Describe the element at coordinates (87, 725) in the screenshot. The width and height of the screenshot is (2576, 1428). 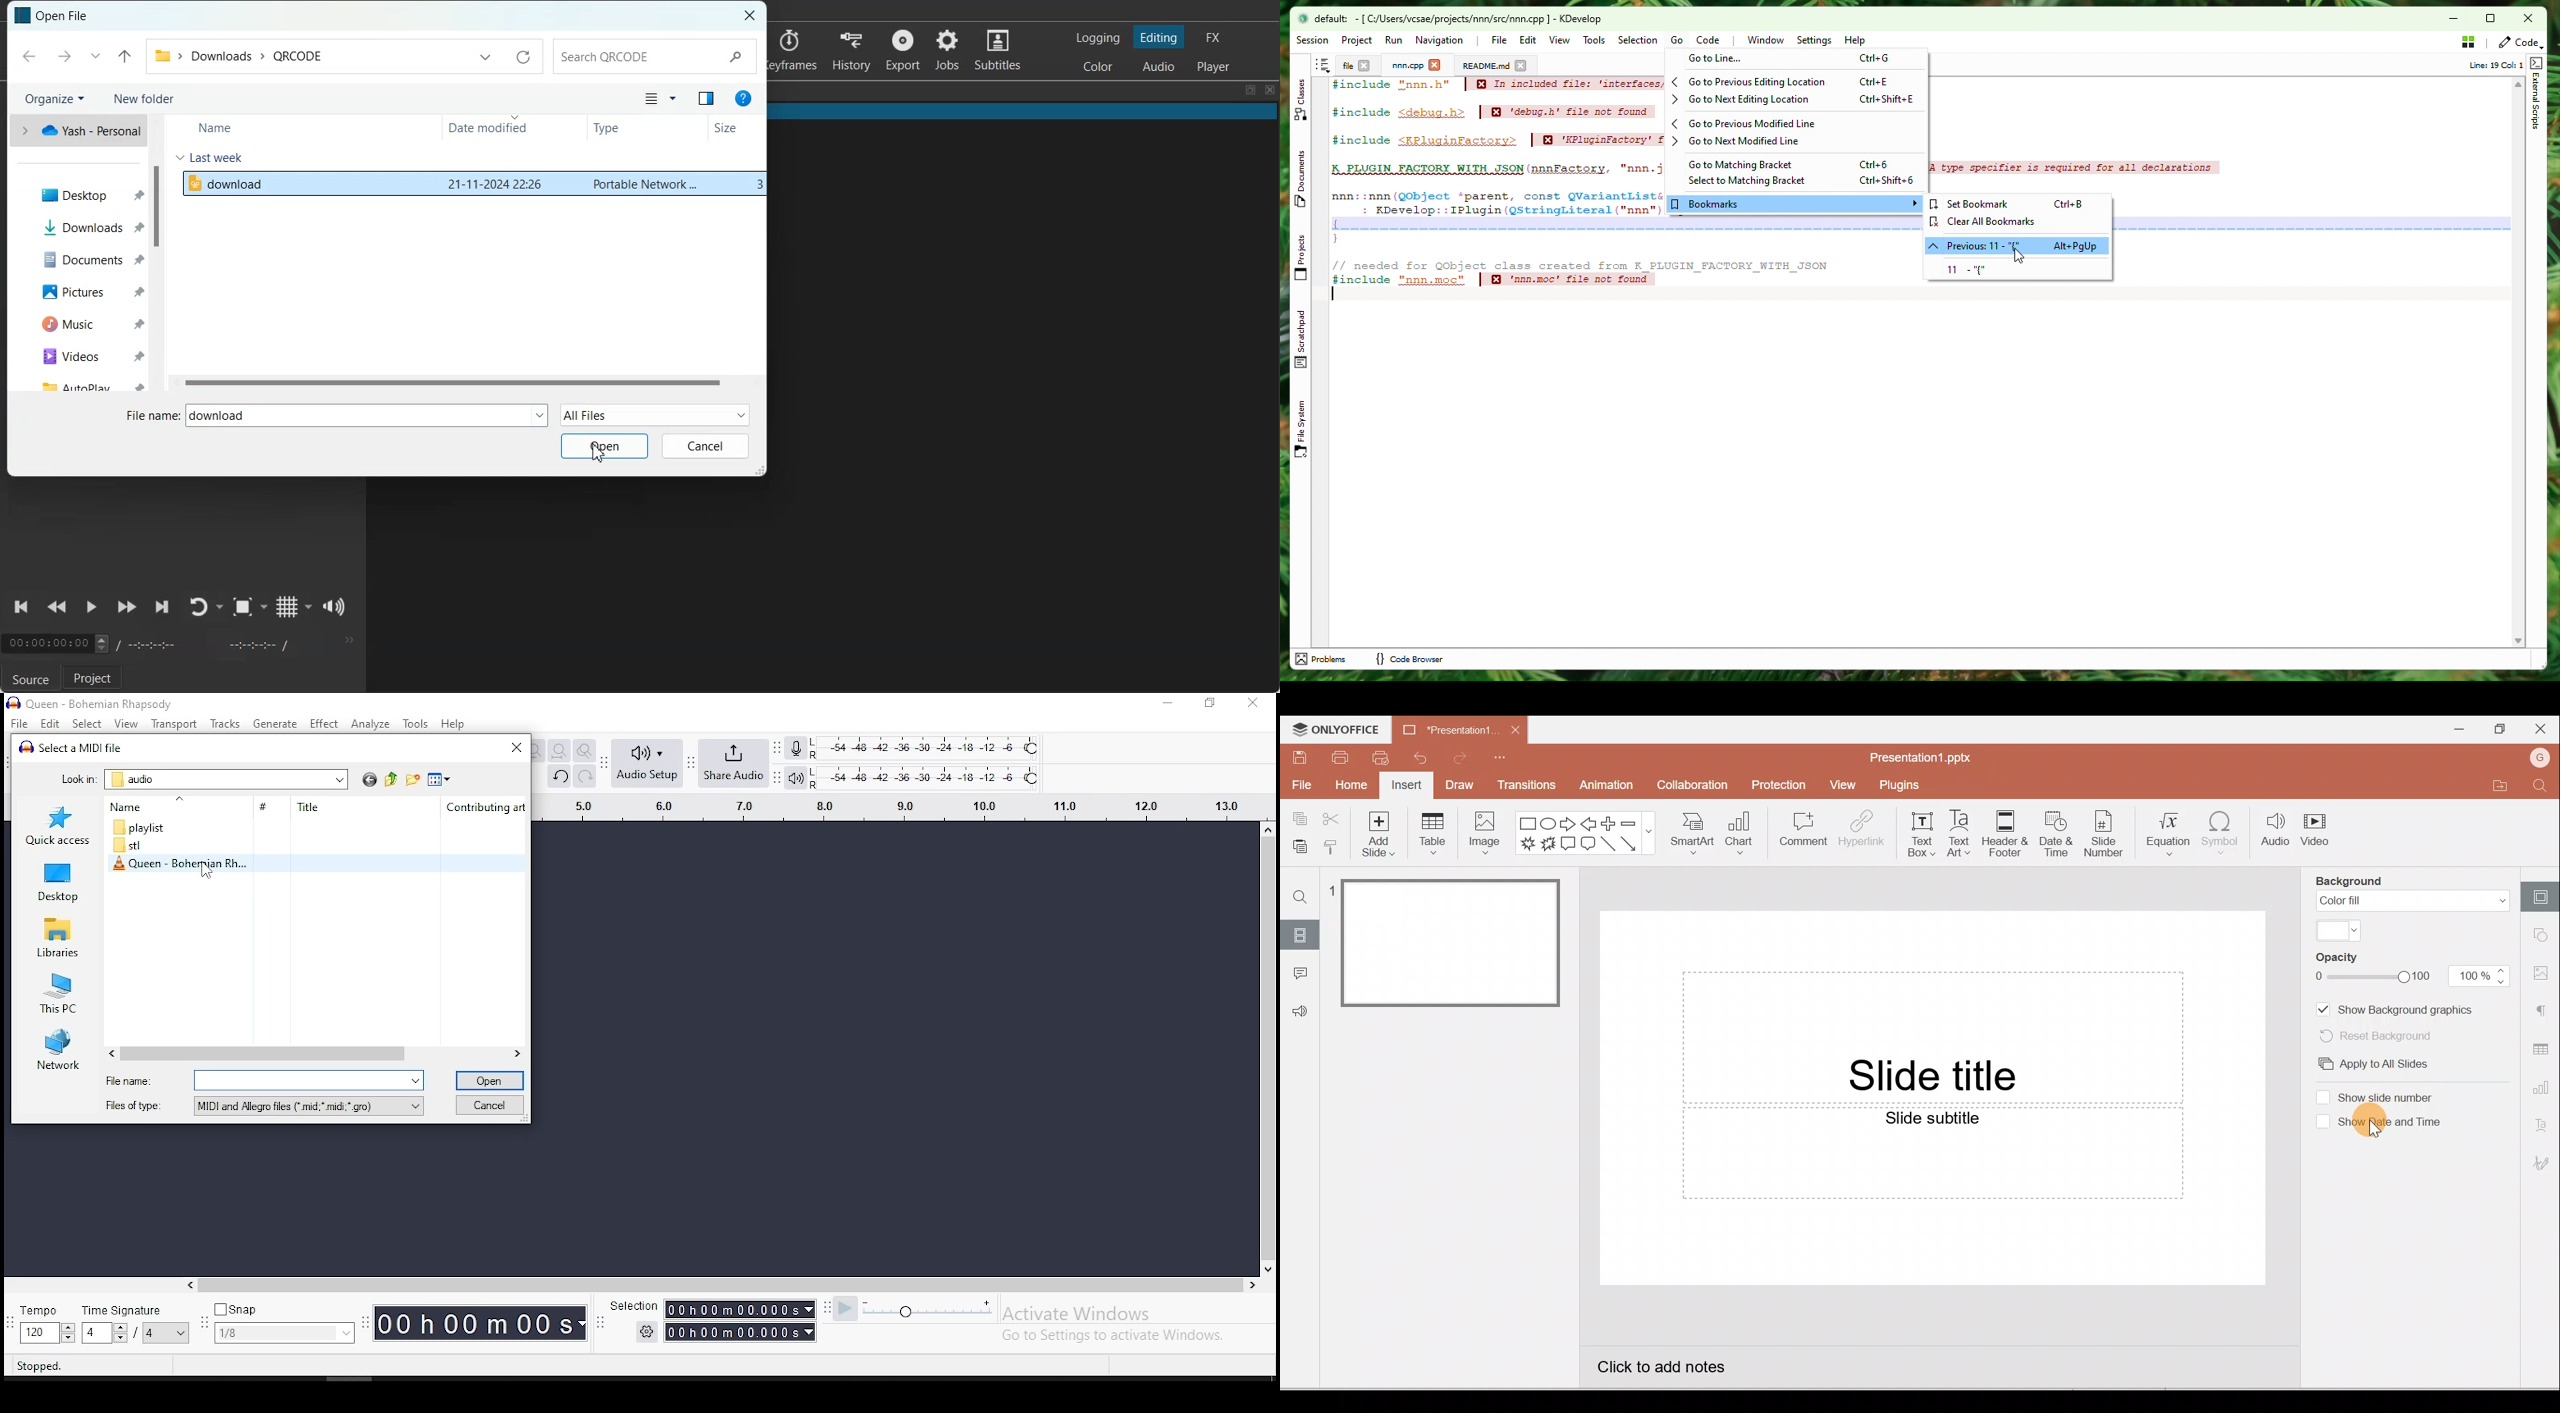
I see `select` at that location.